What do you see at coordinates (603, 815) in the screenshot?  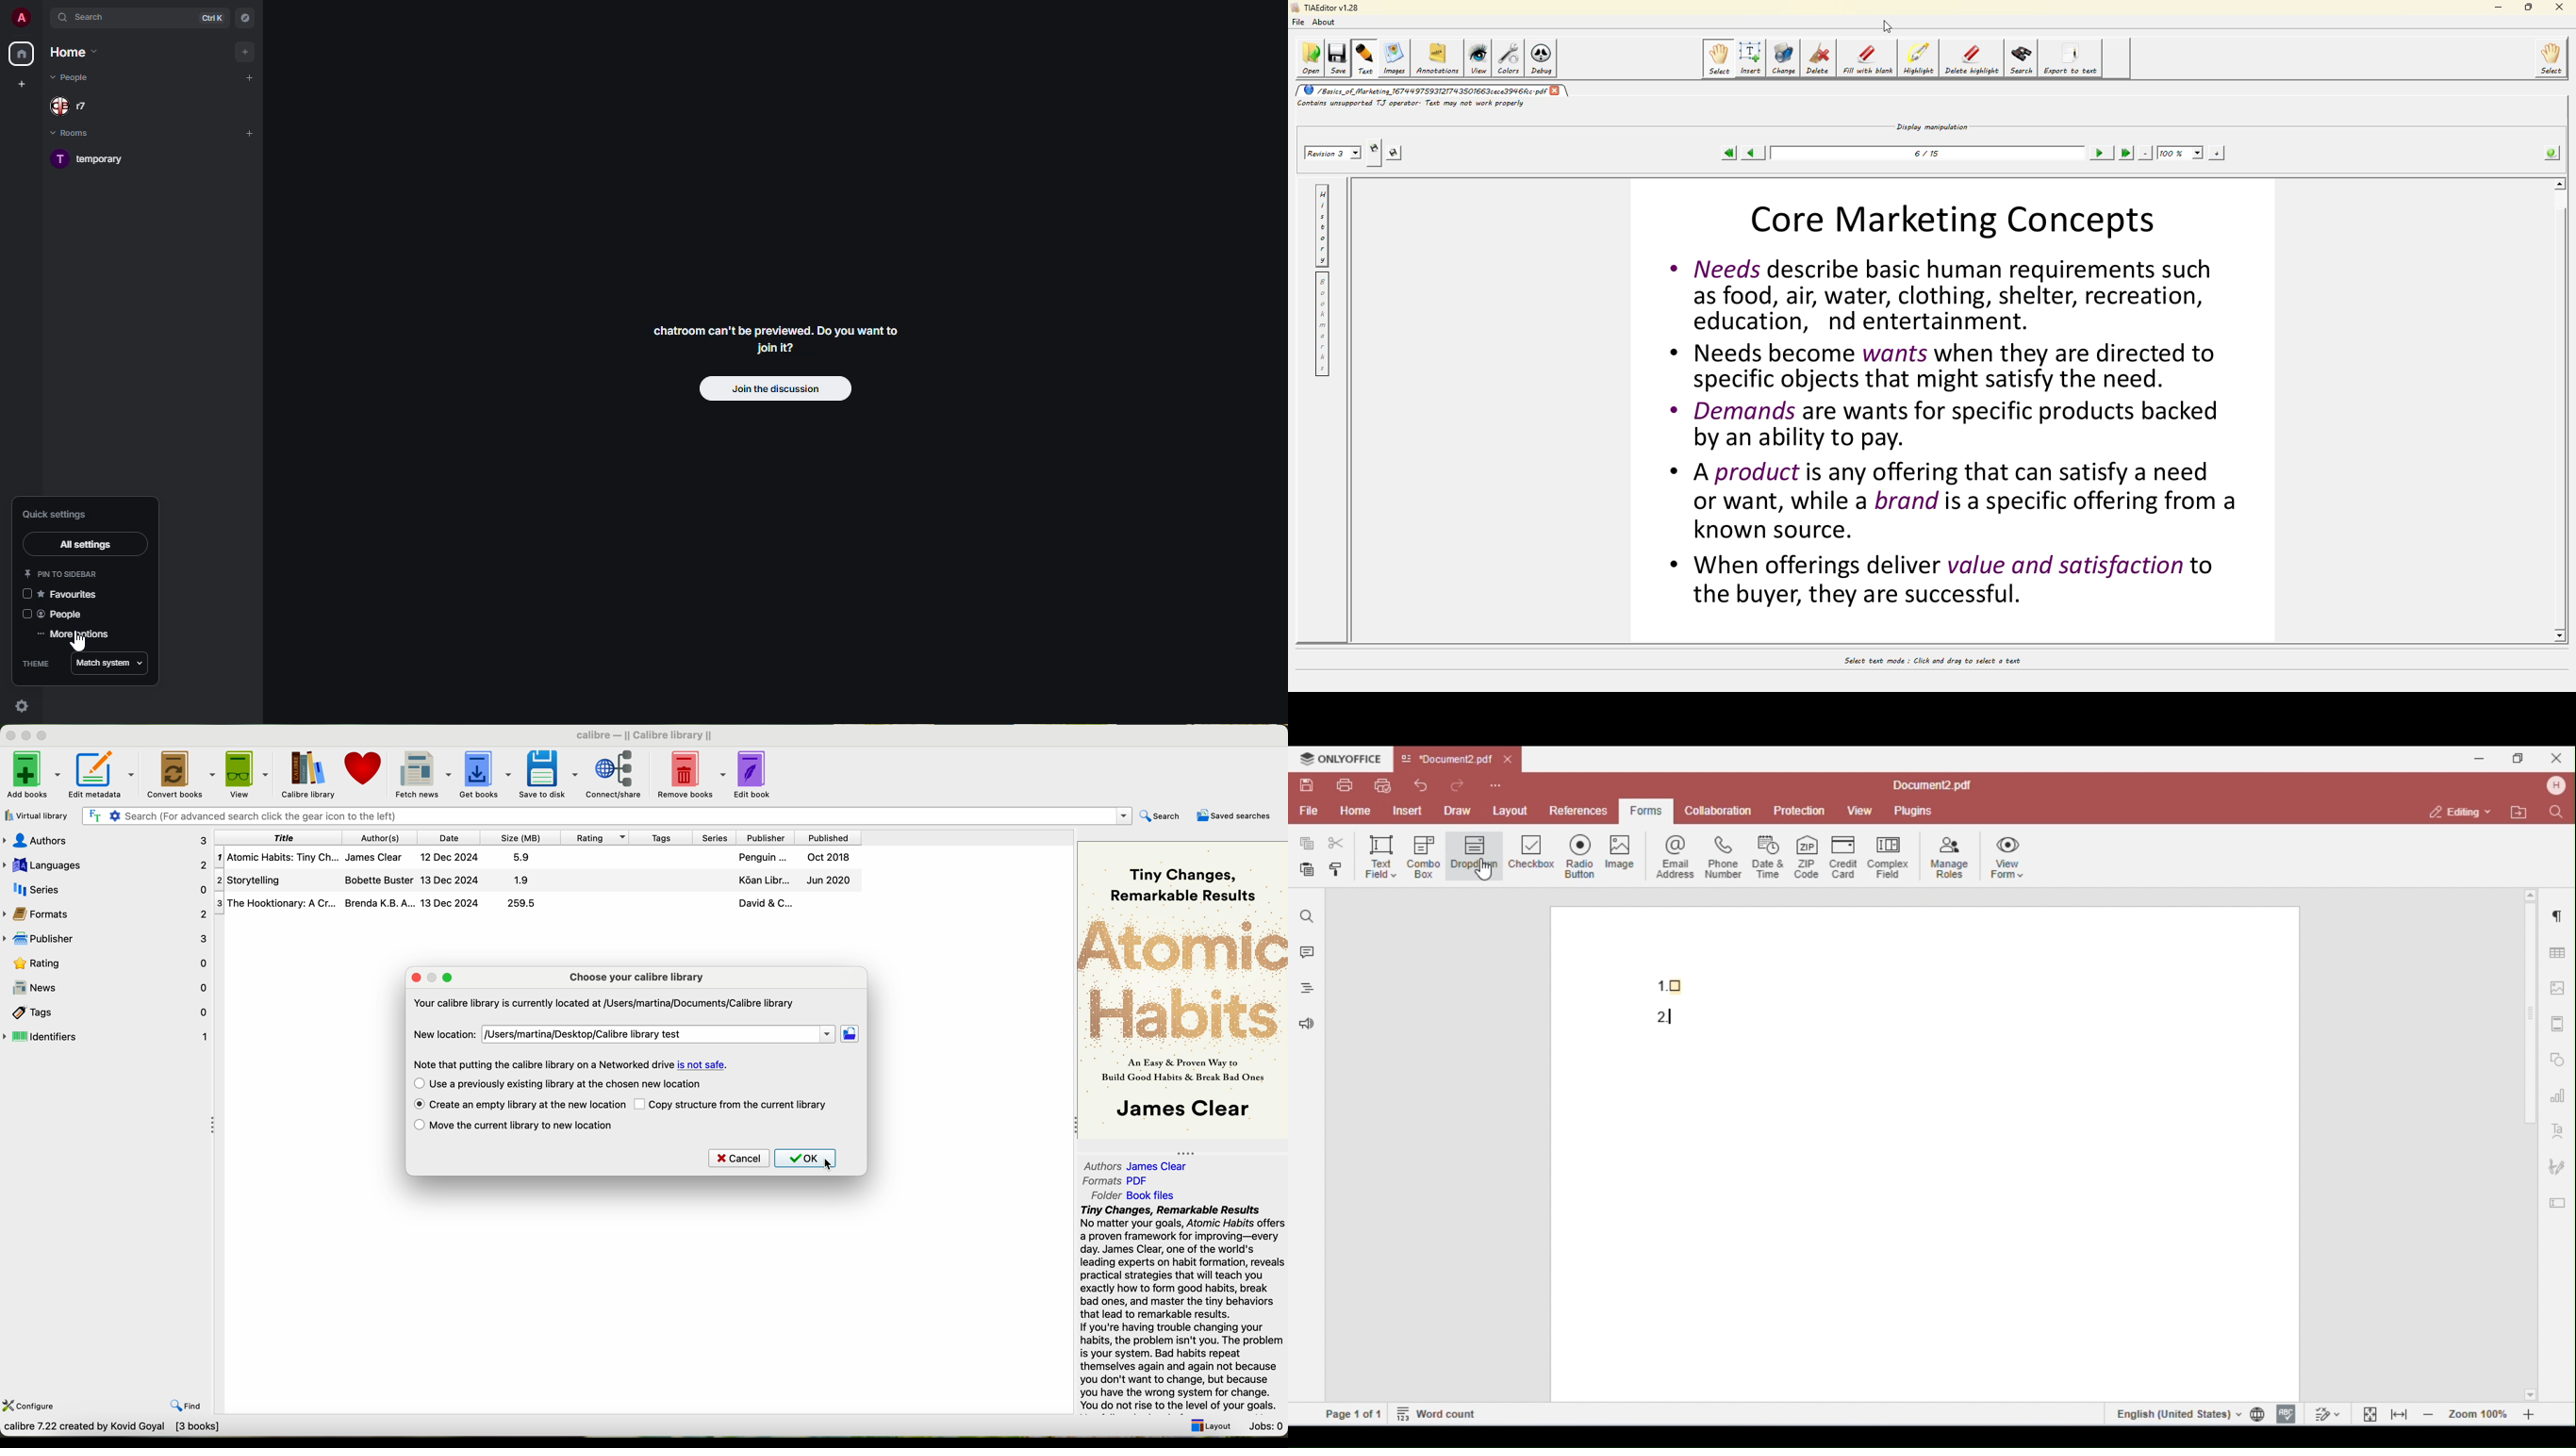 I see `| Fr ¢ Search (For advanced search click the gear icon to the left)` at bounding box center [603, 815].